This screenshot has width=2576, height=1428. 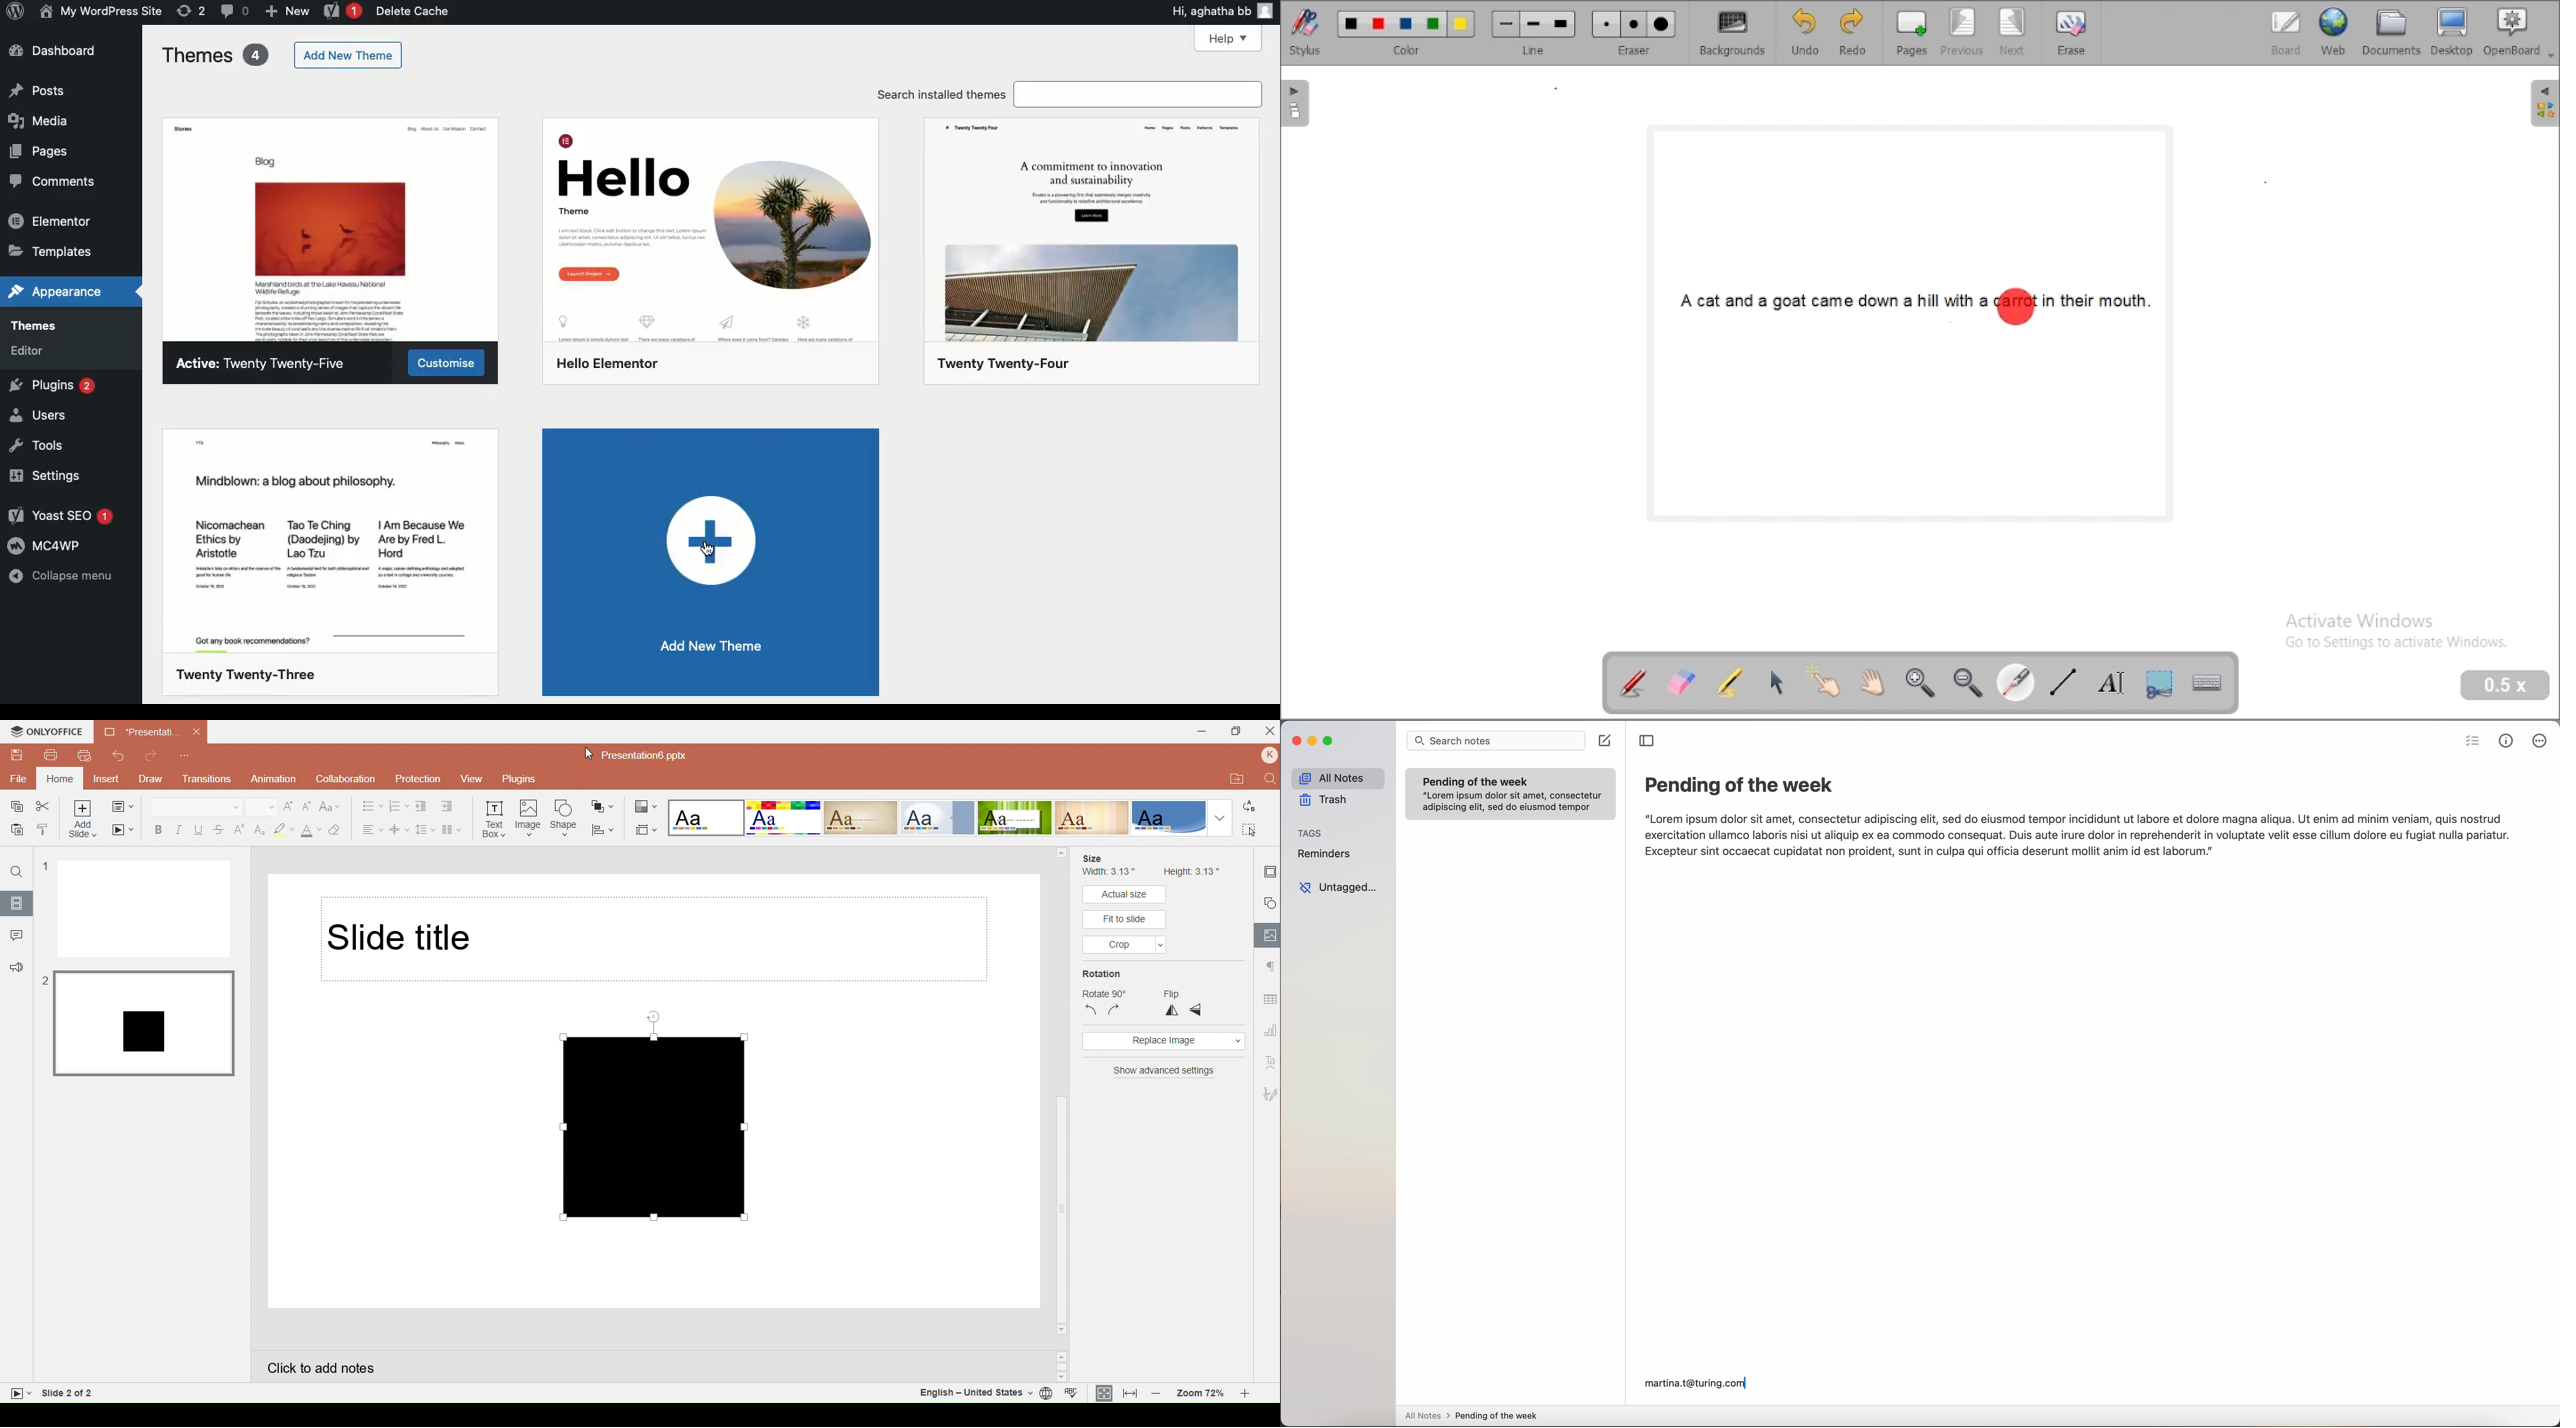 I want to click on width, so click(x=1108, y=872).